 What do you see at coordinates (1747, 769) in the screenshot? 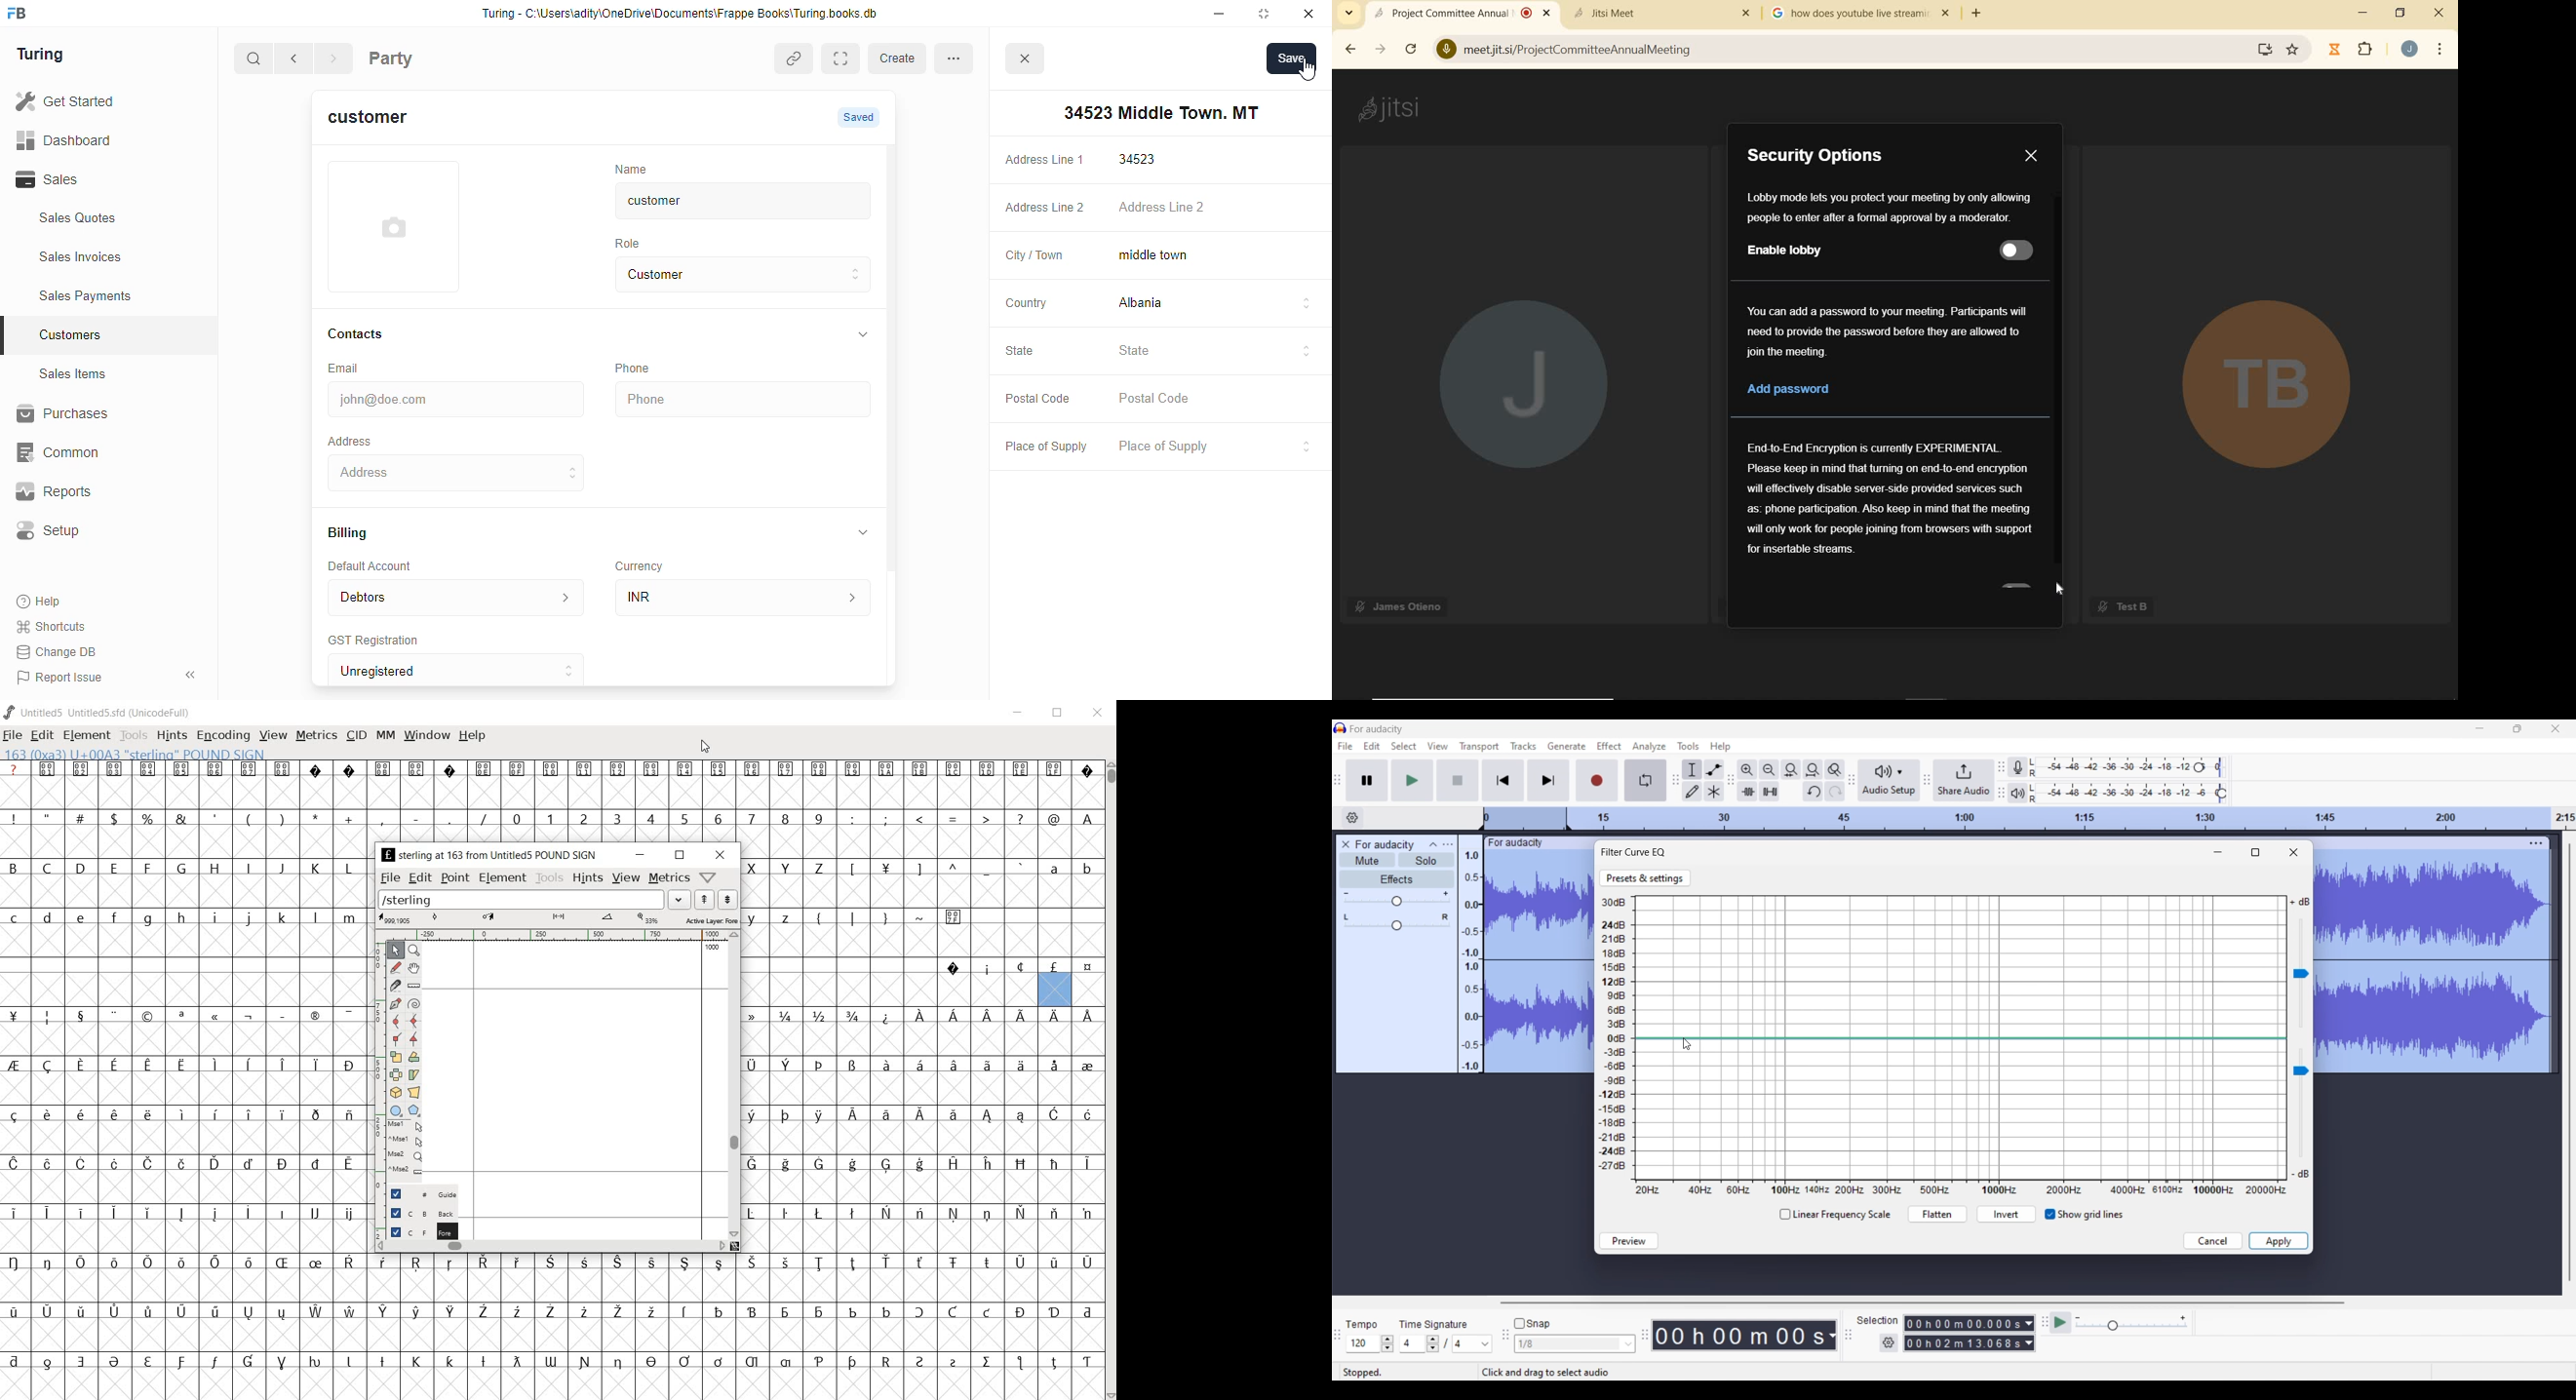
I see `Zoom in` at bounding box center [1747, 769].